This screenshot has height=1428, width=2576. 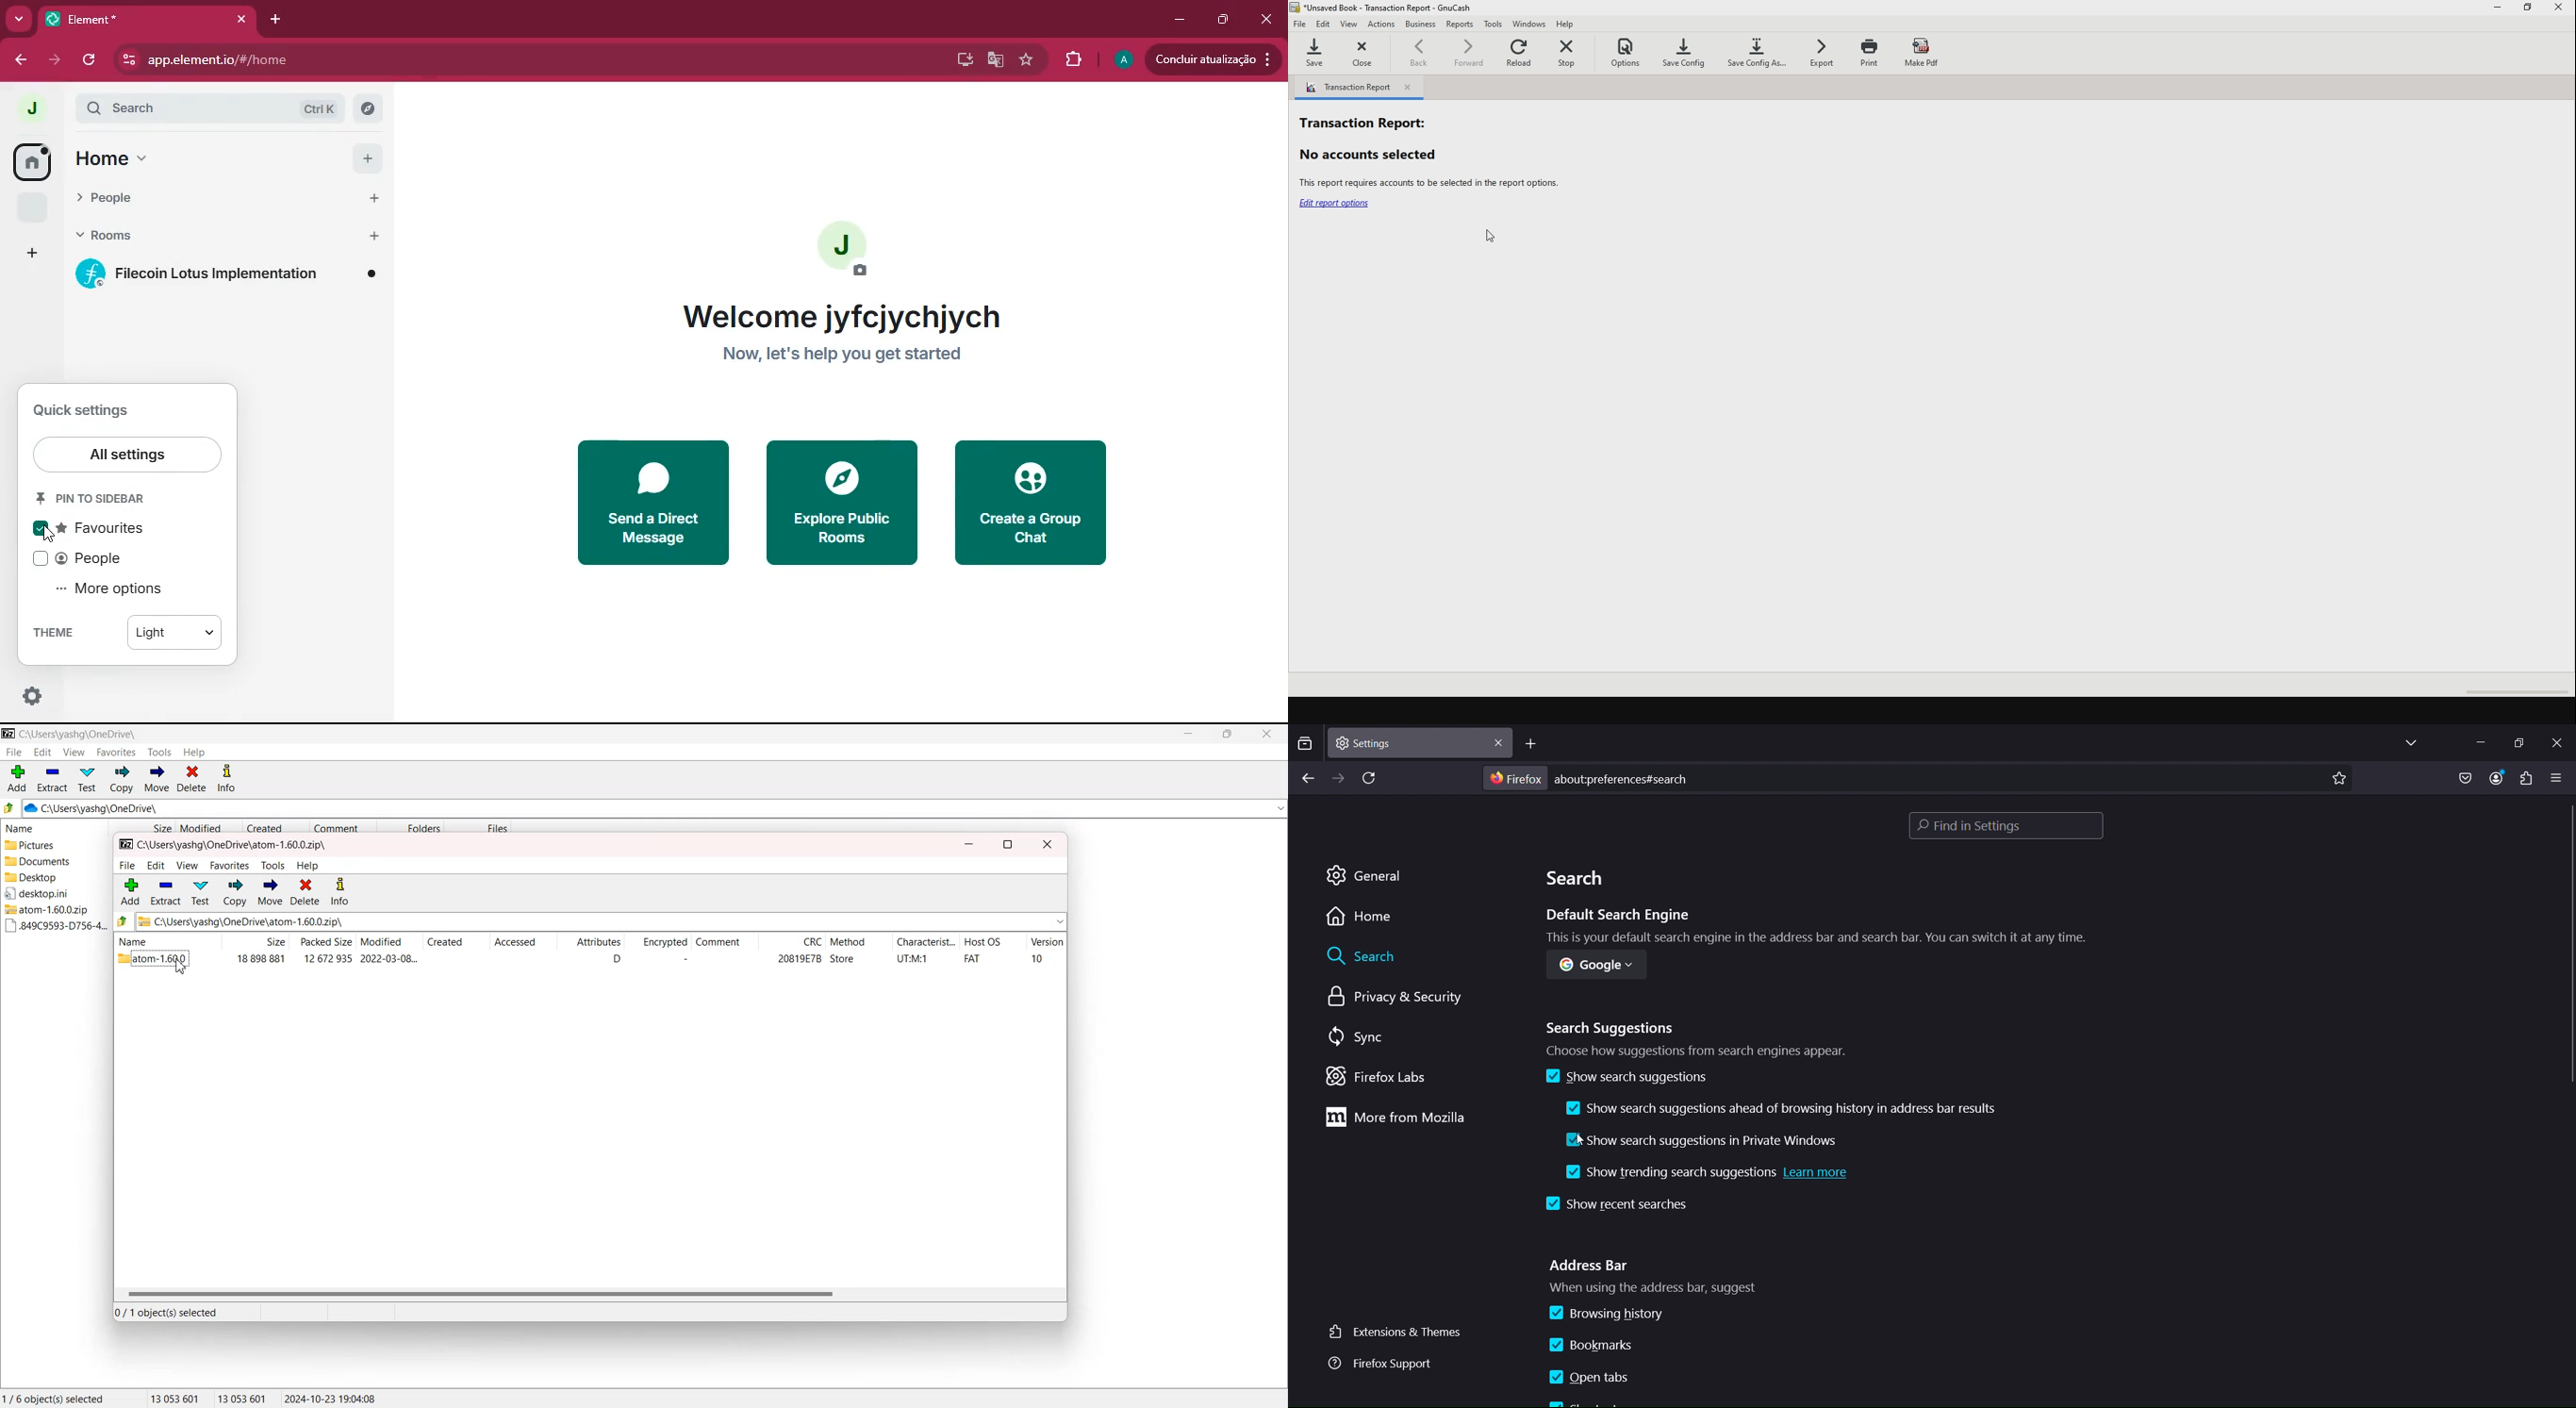 I want to click on privacy & security, so click(x=1390, y=999).